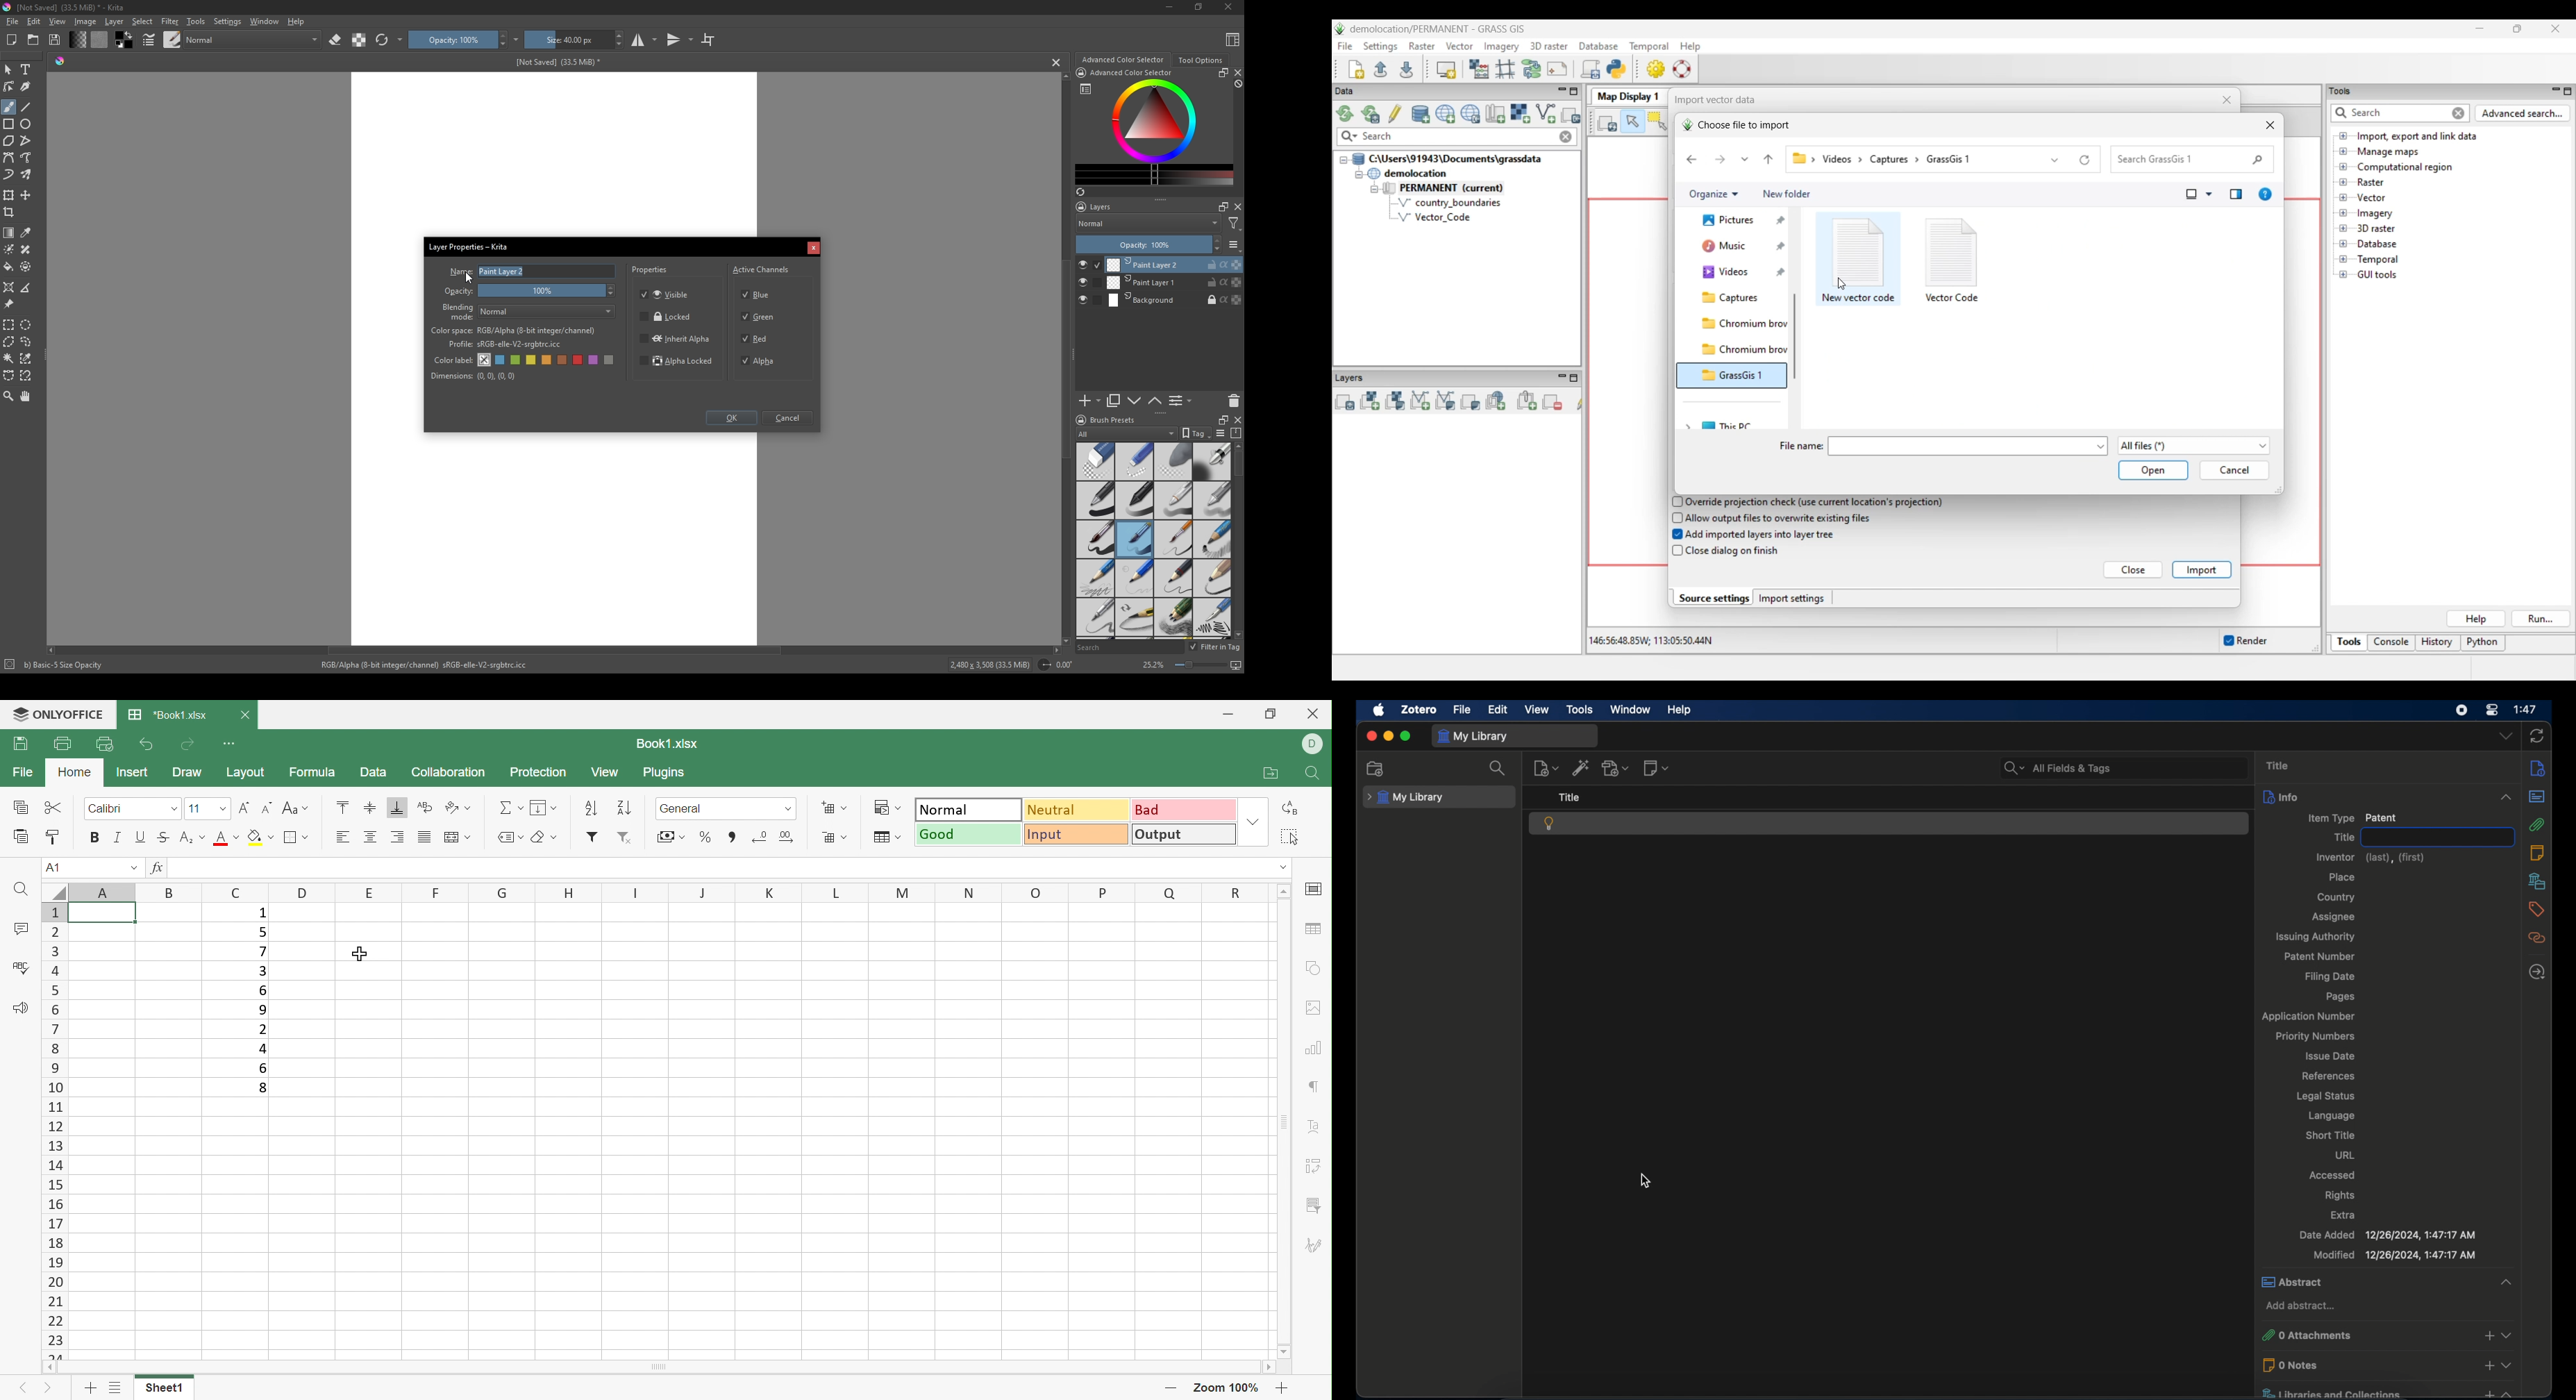  Describe the element at coordinates (548, 360) in the screenshot. I see `yellow` at that location.